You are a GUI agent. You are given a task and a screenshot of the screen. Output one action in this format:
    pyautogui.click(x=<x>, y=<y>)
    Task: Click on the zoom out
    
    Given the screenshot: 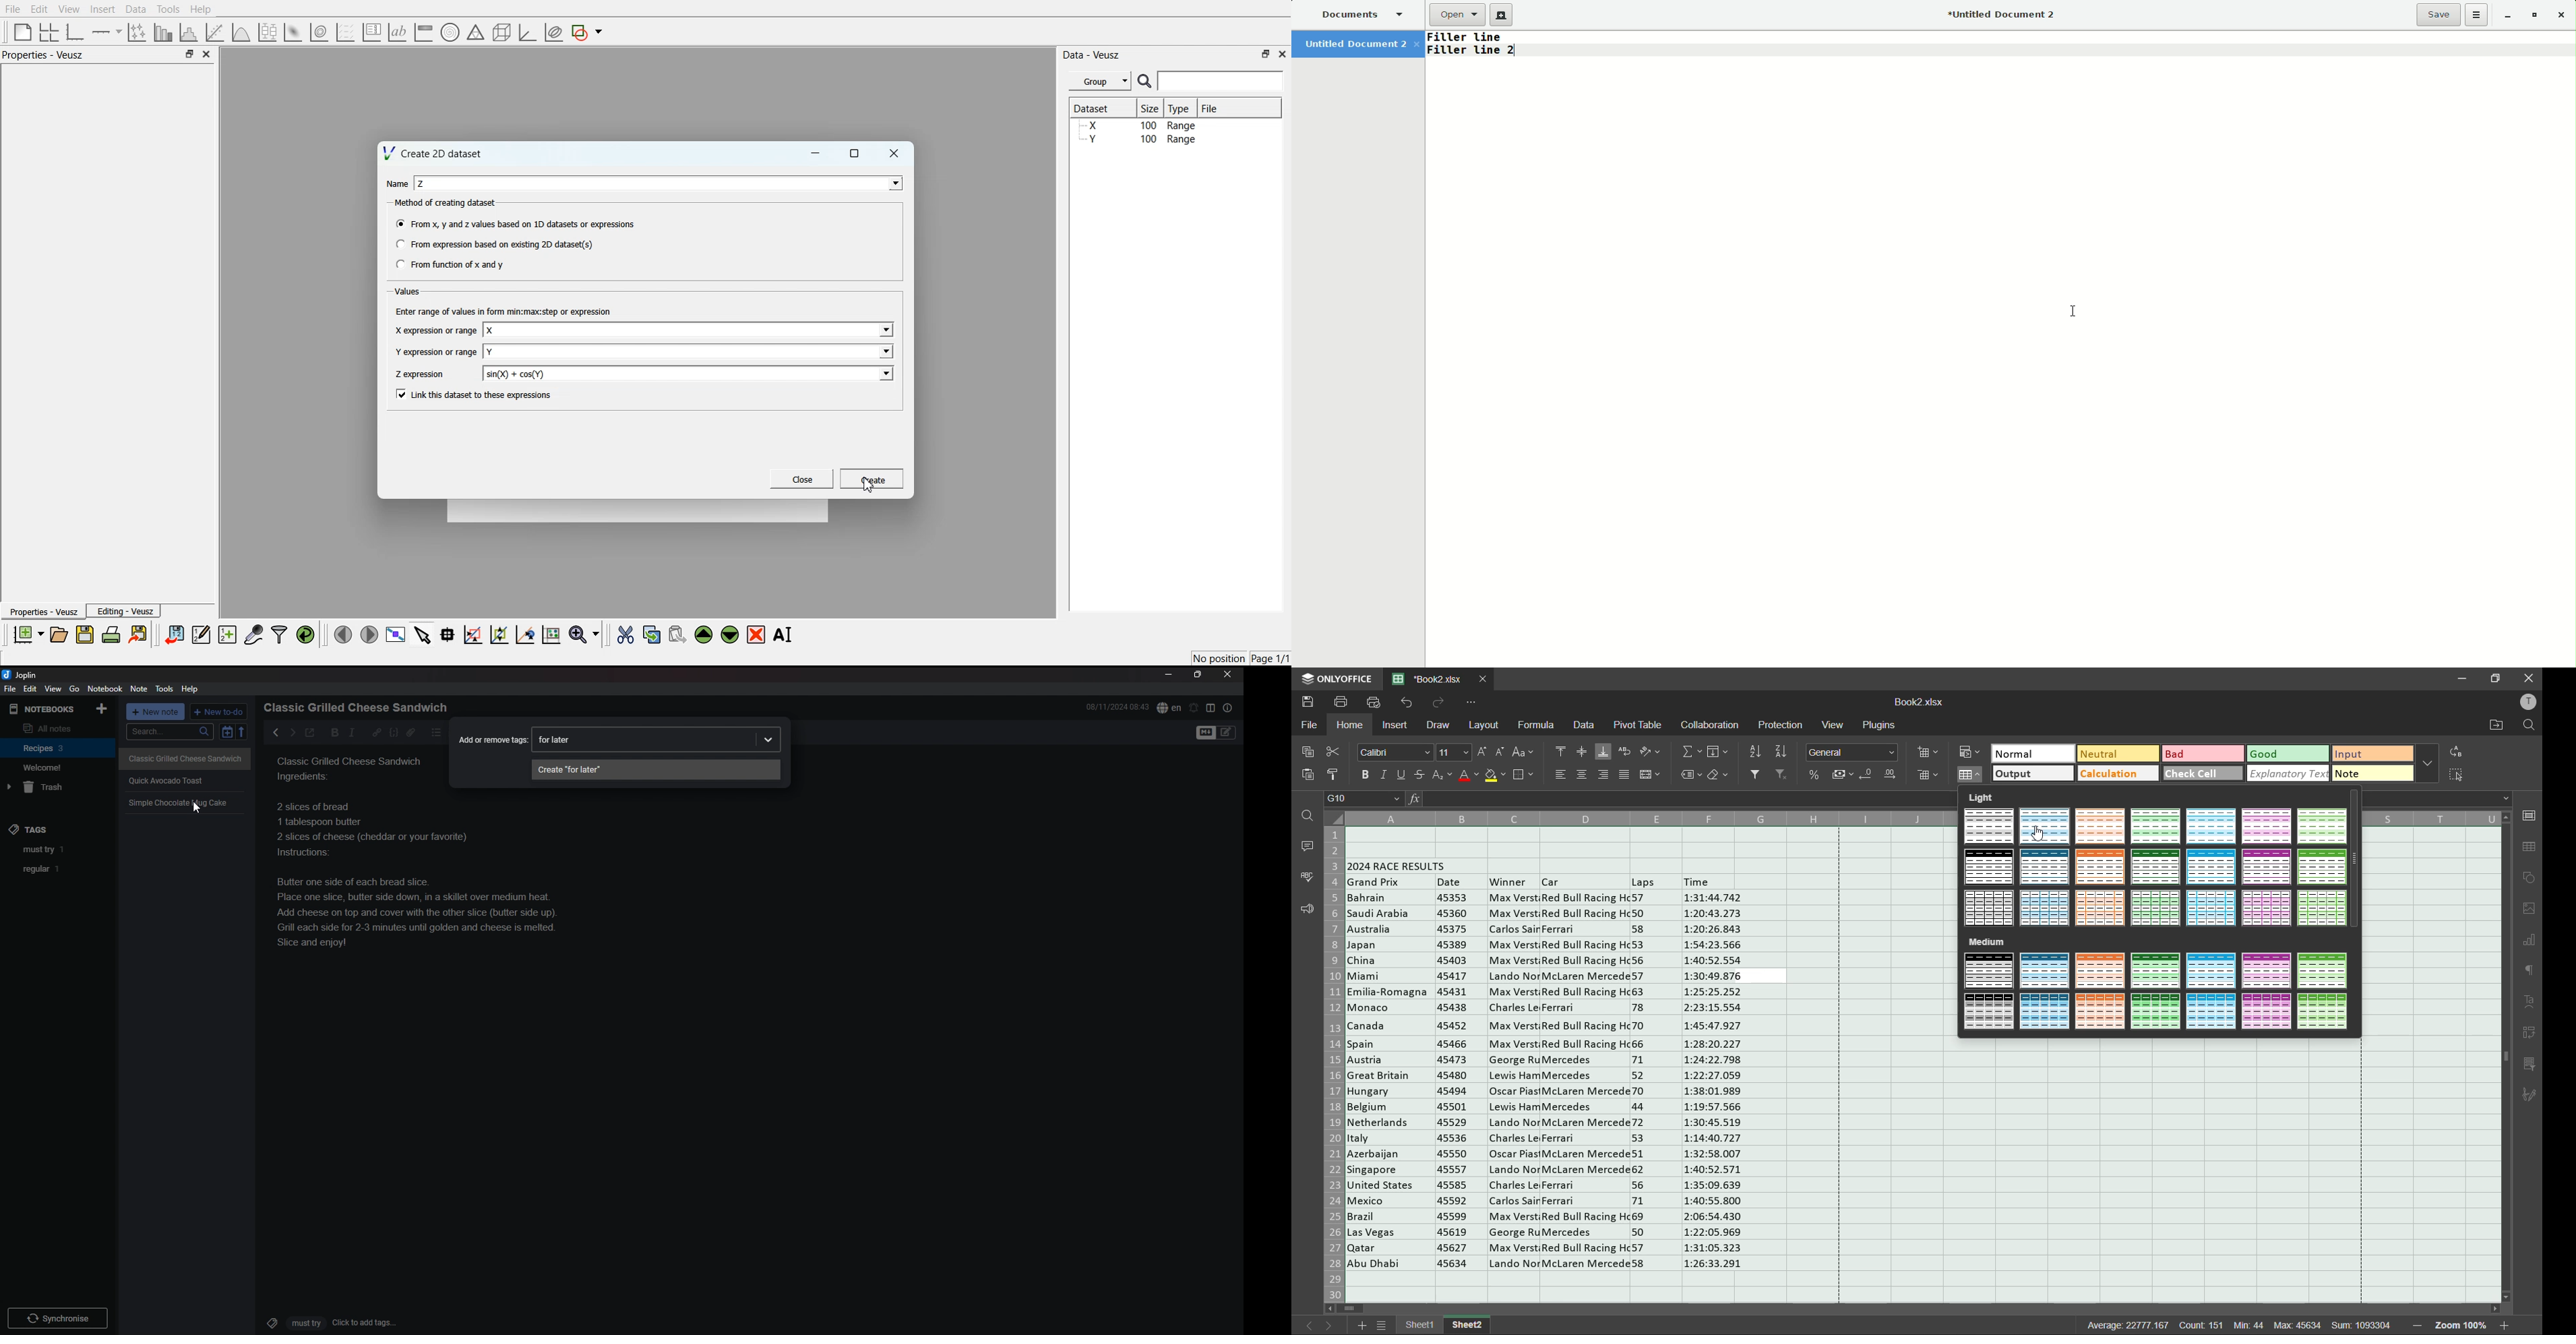 What is the action you would take?
    pyautogui.click(x=2419, y=1323)
    